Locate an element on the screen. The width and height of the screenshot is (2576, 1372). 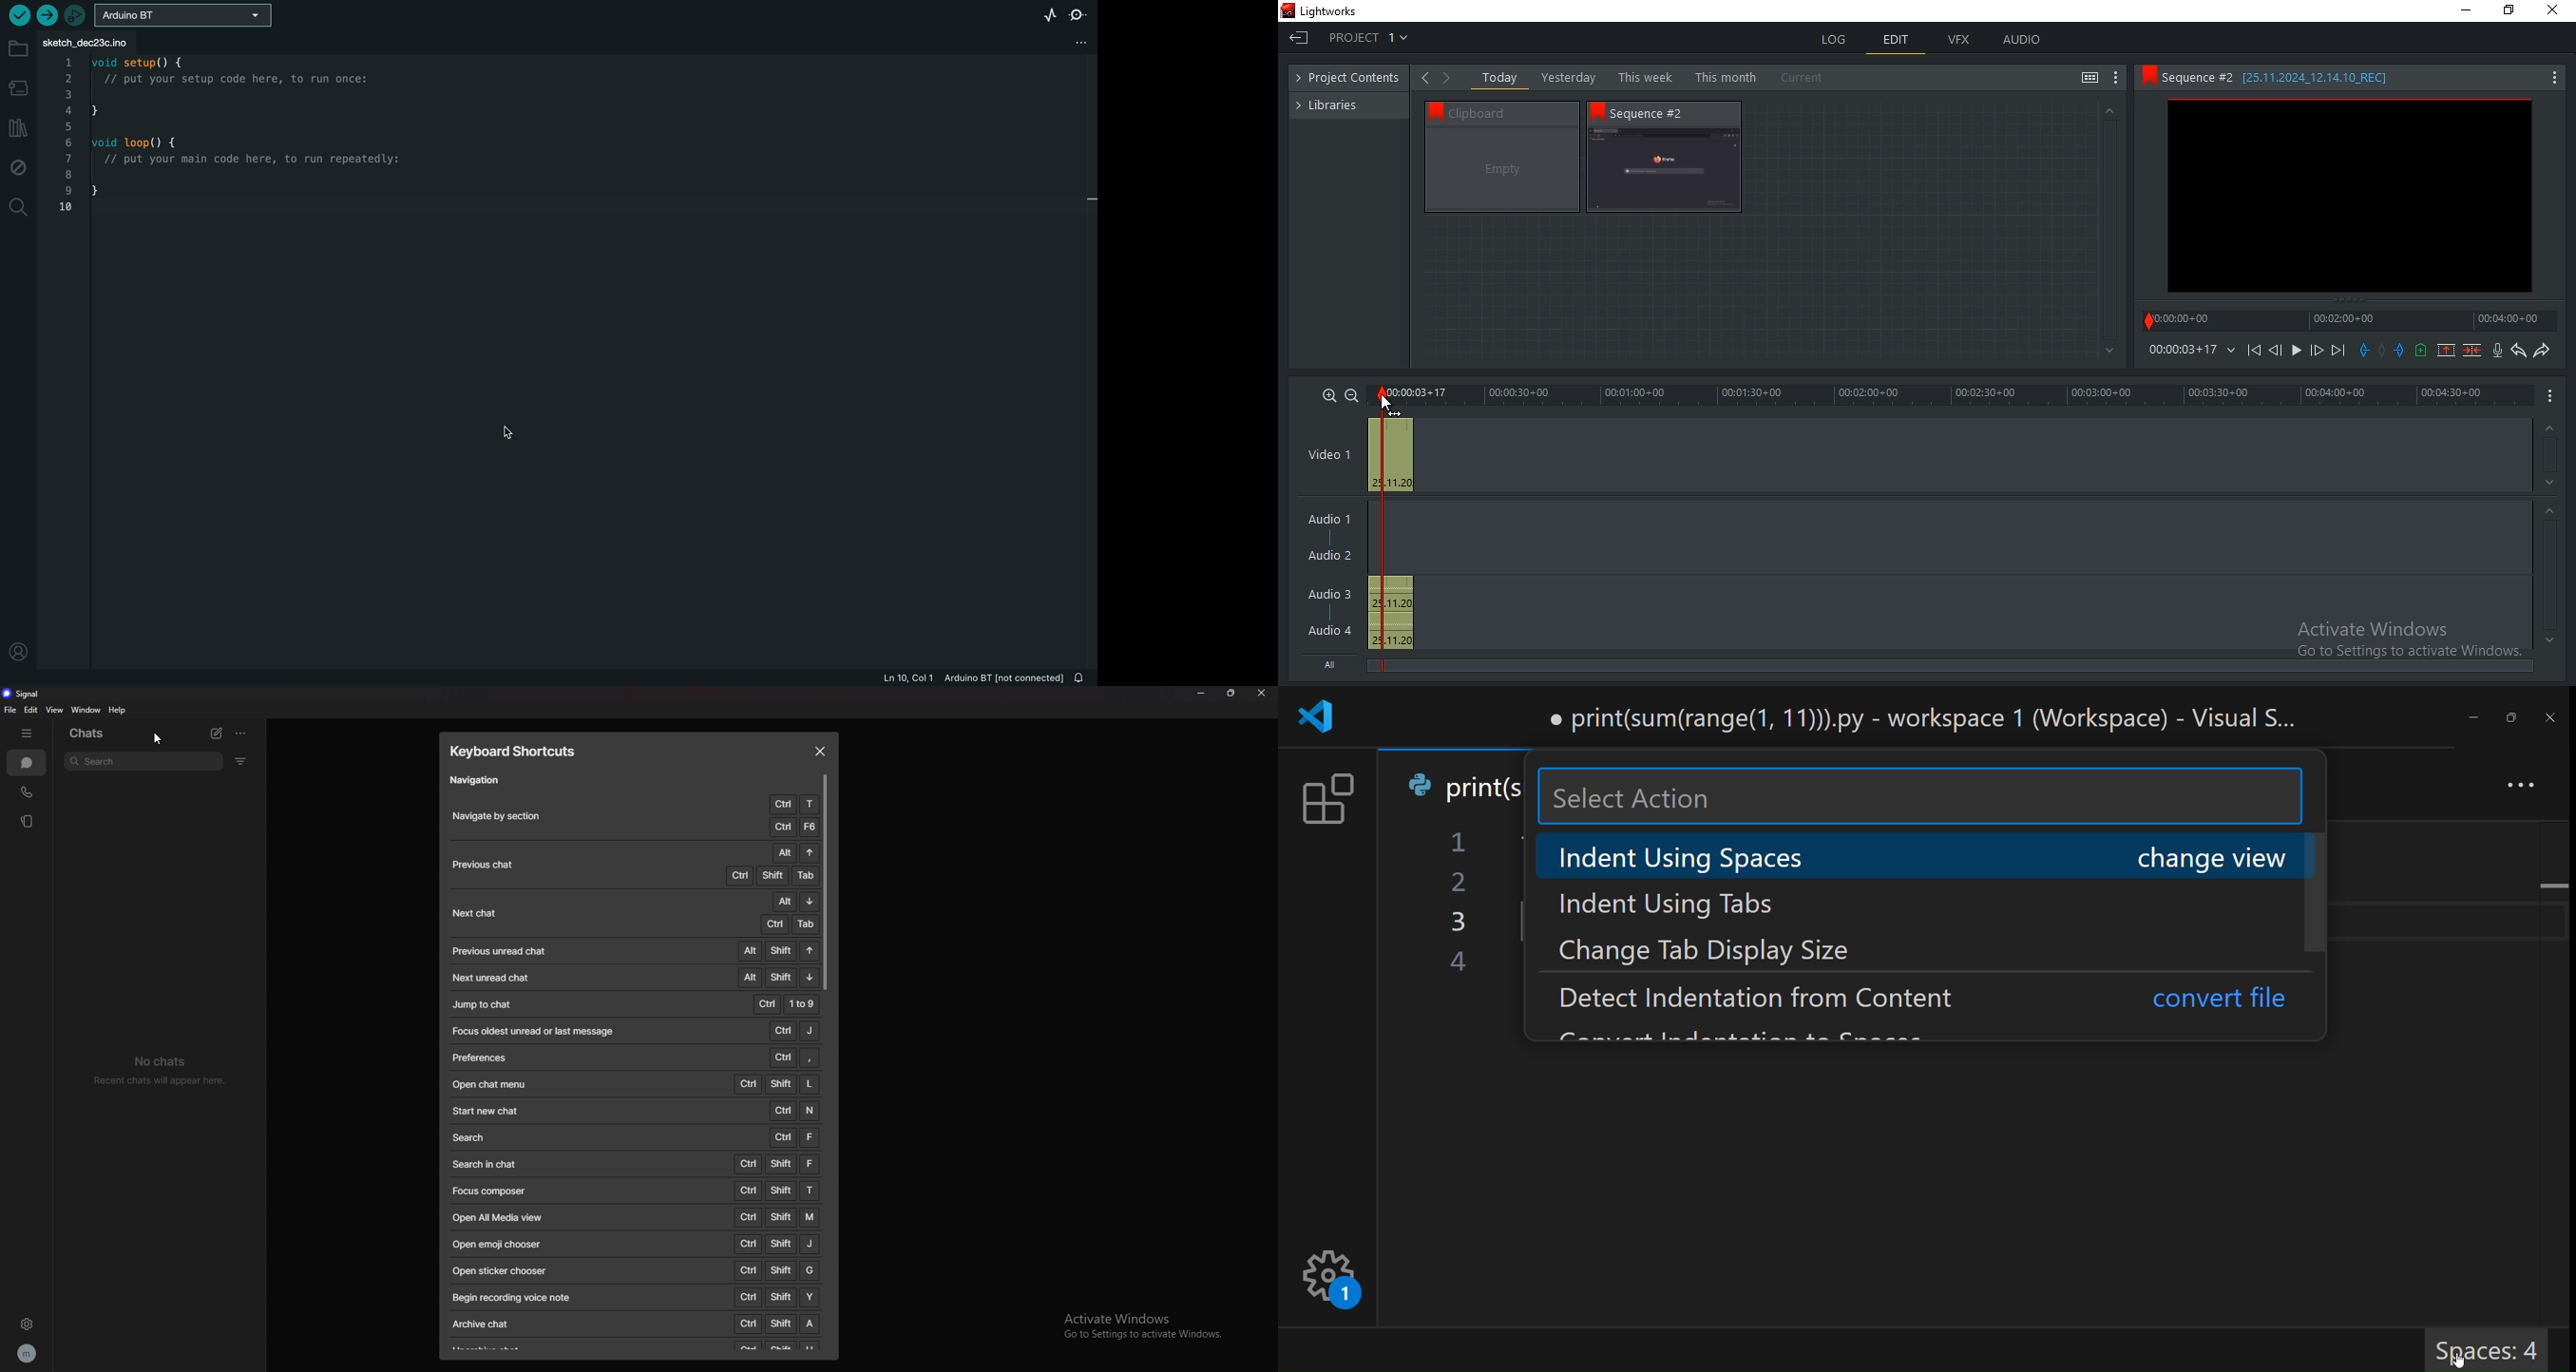
CTRL + F is located at coordinates (794, 1139).